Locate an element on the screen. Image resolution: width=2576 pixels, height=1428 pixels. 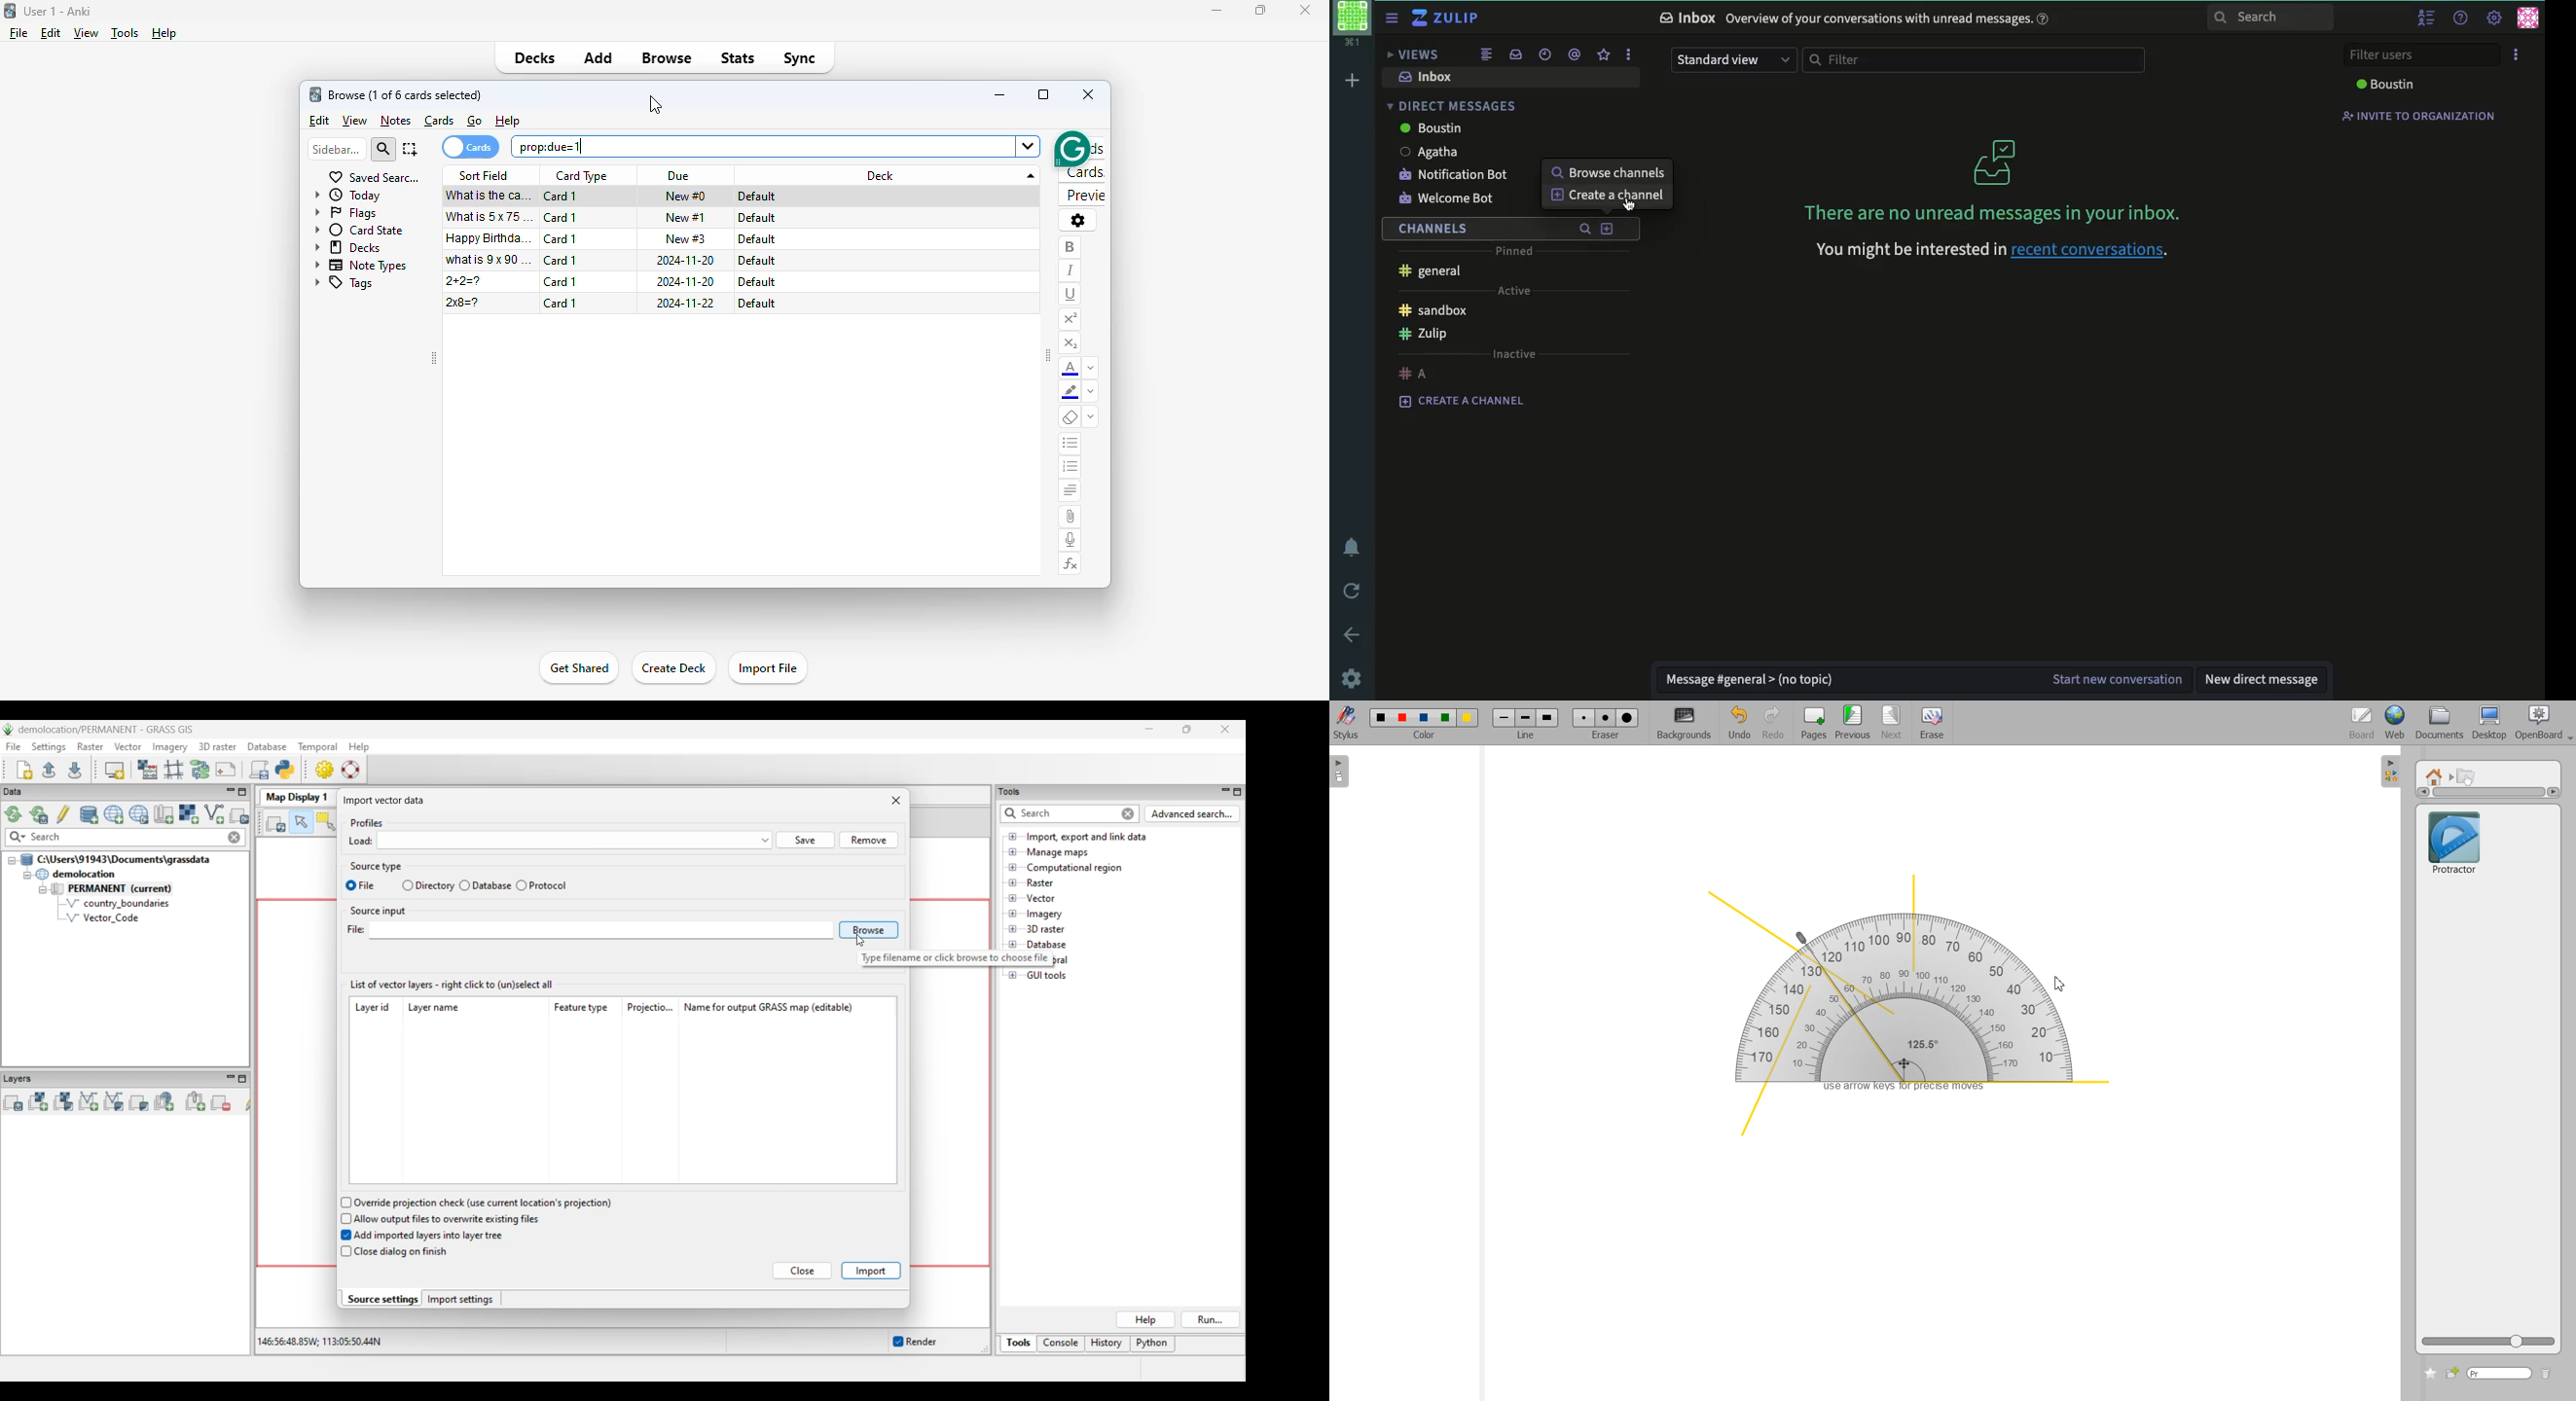
Zulip is located at coordinates (1426, 335).